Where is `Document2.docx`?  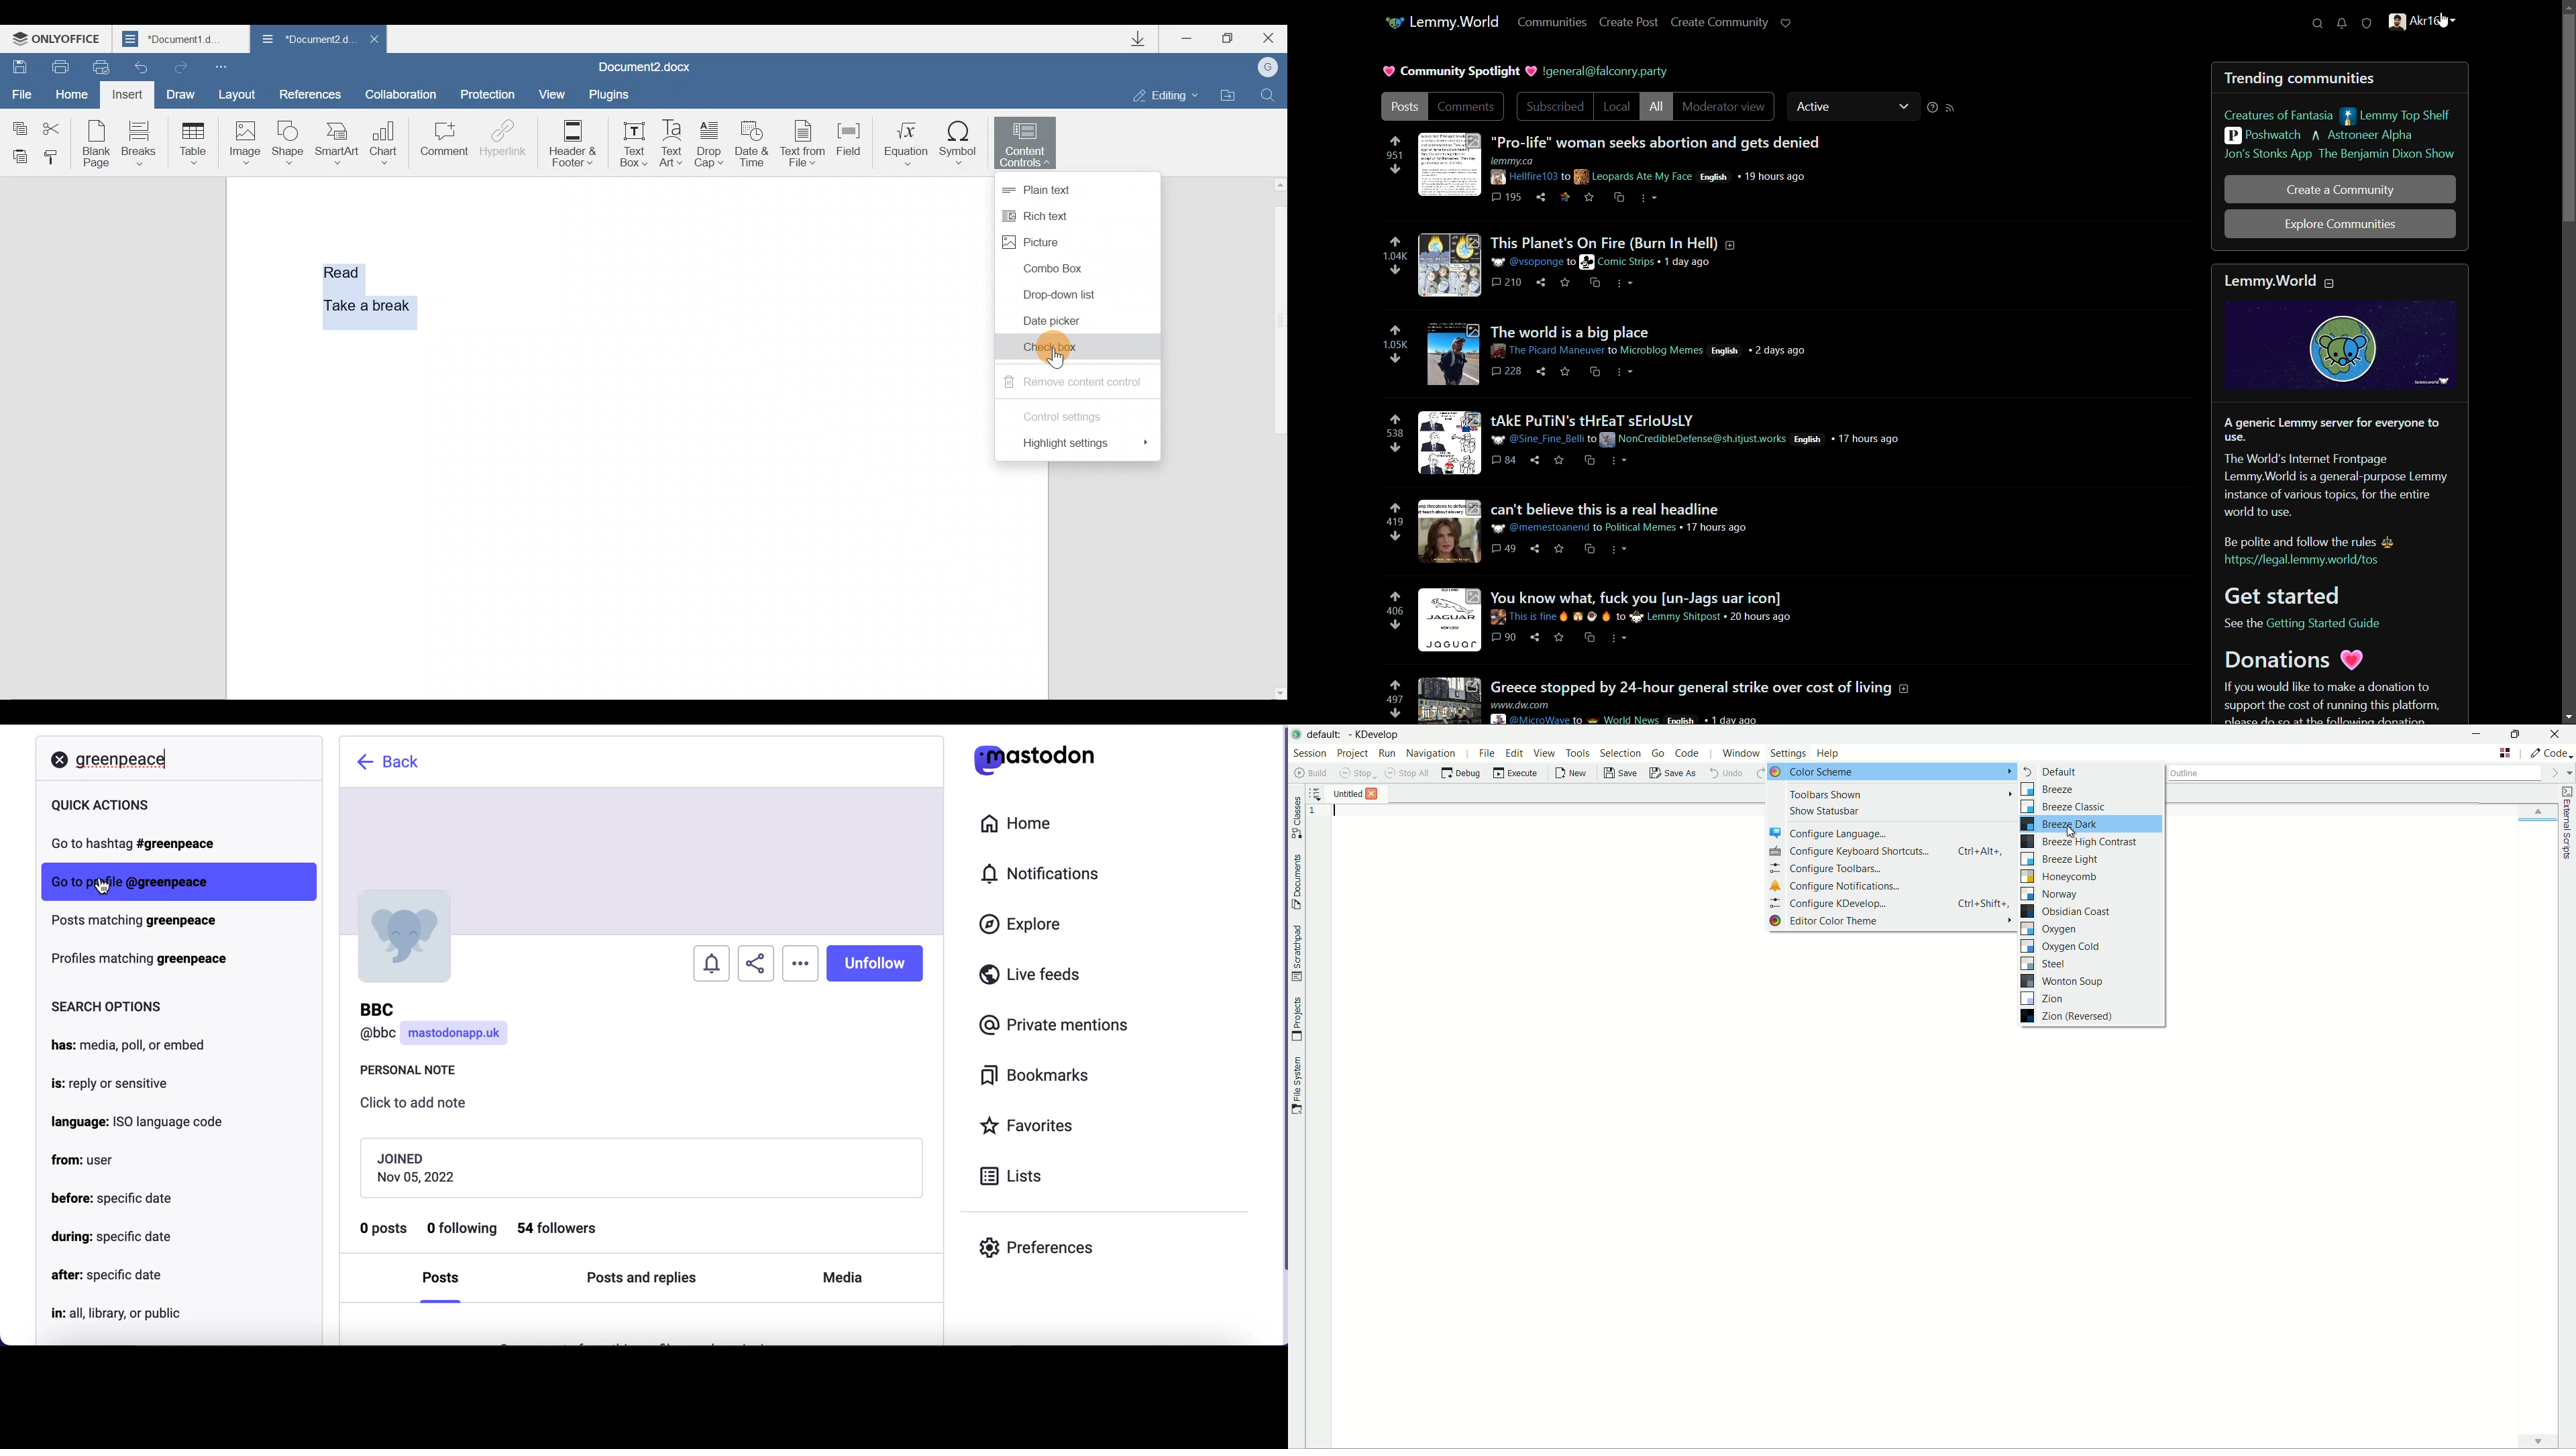
Document2.docx is located at coordinates (645, 66).